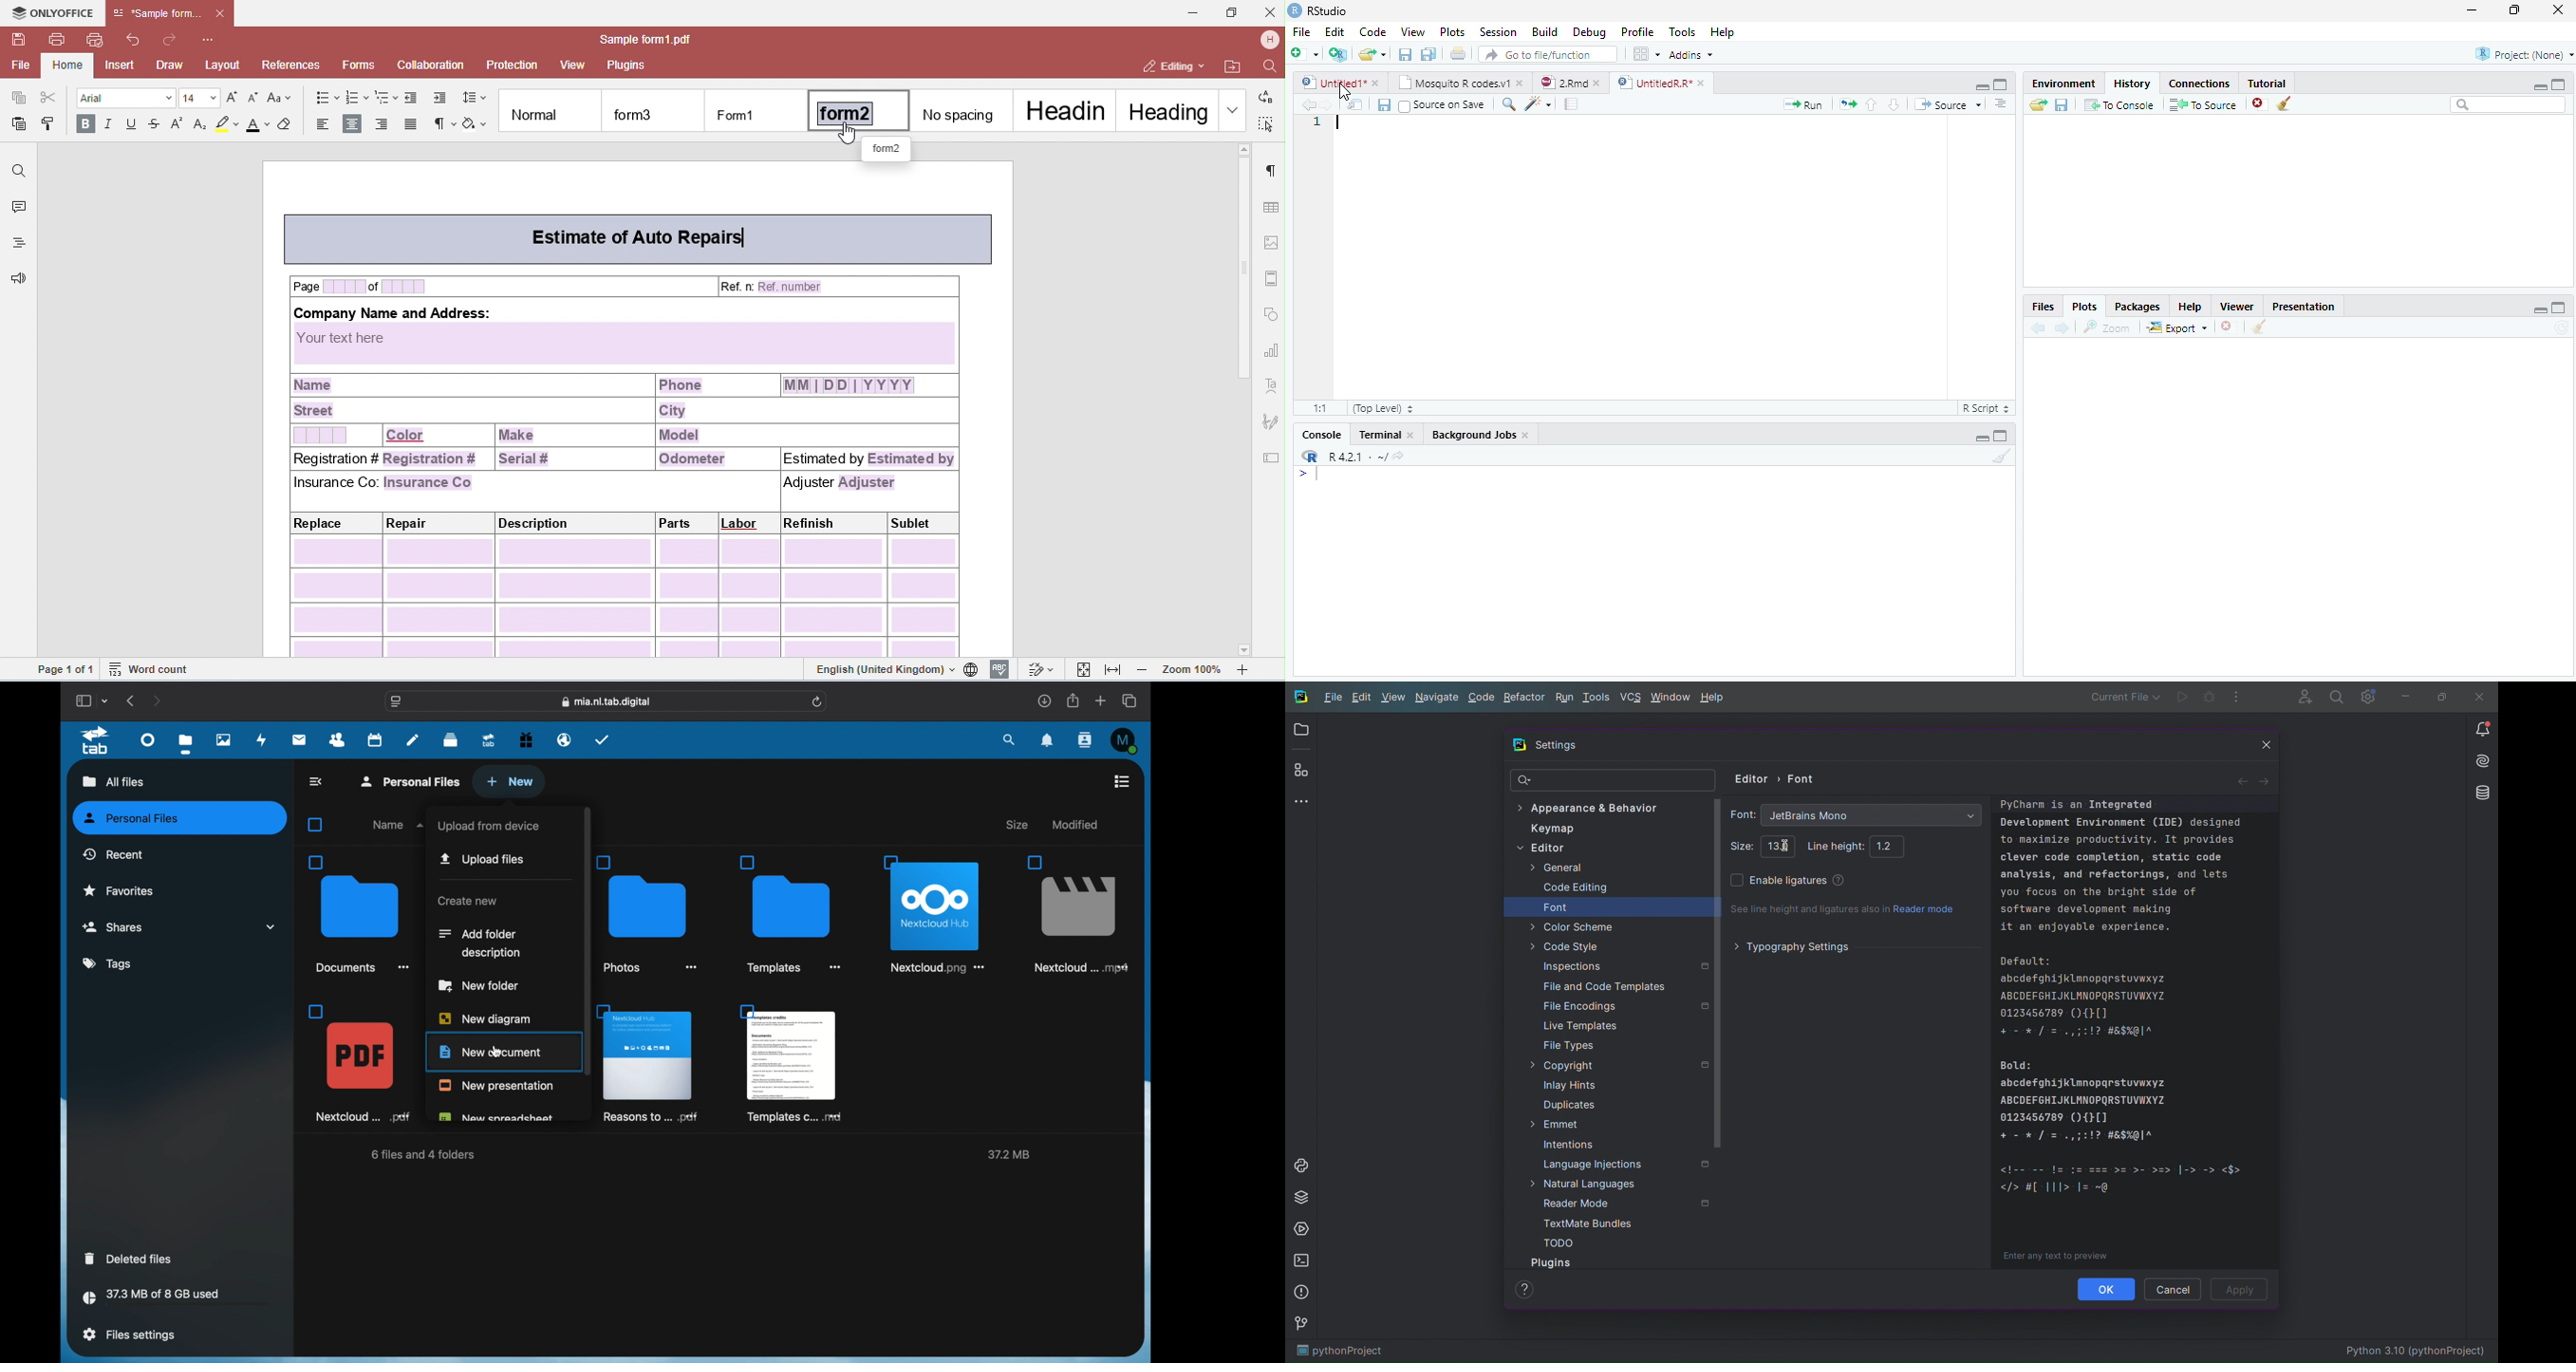 The image size is (2576, 1372). Describe the element at coordinates (130, 1258) in the screenshot. I see `deleted` at that location.